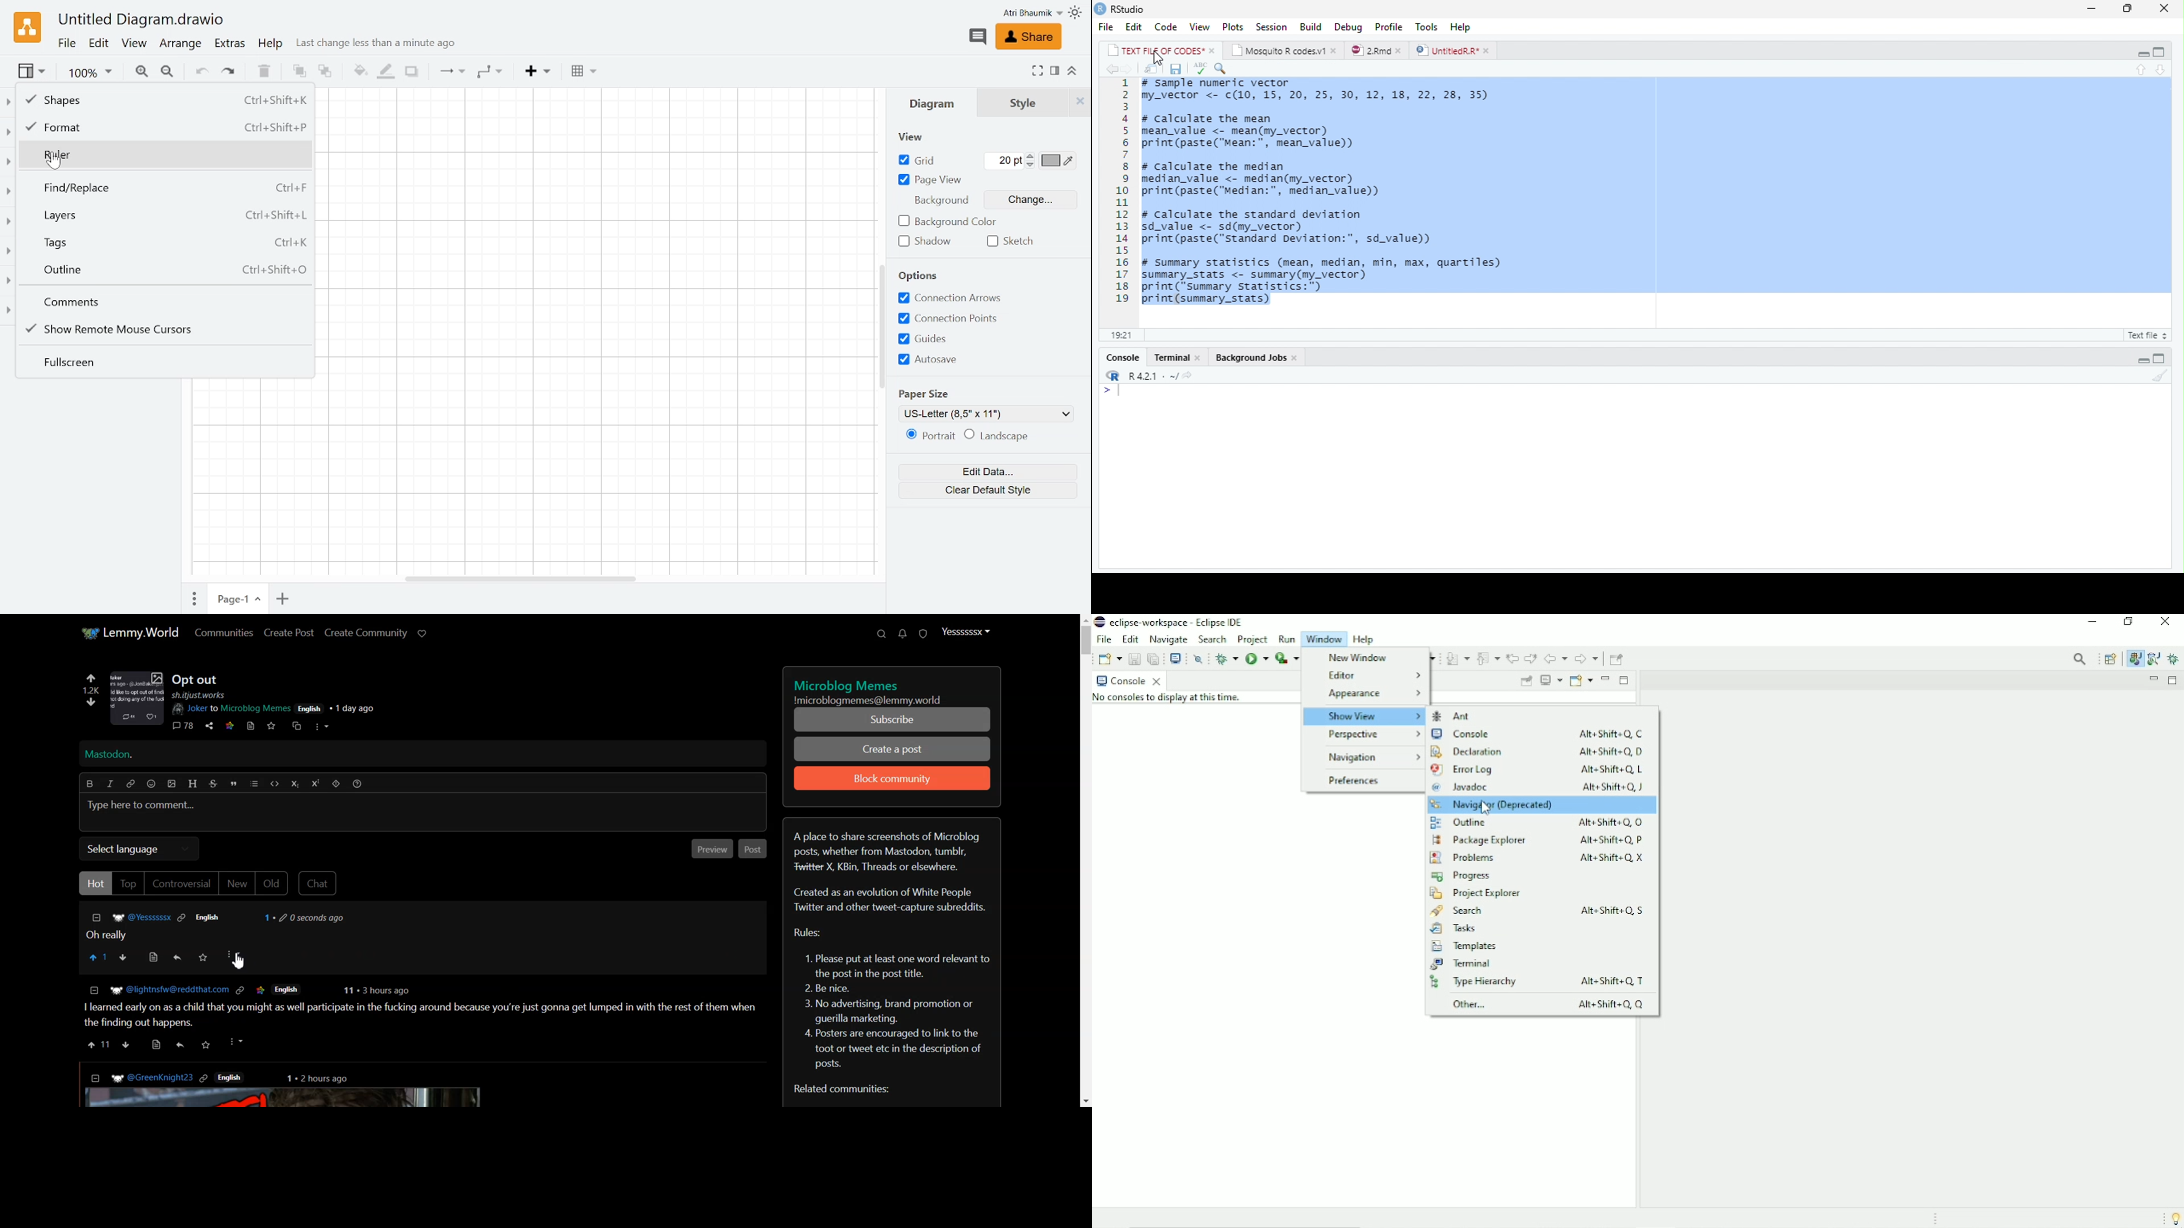 This screenshot has height=1232, width=2184. Describe the element at coordinates (242, 963) in the screenshot. I see `cursor` at that location.